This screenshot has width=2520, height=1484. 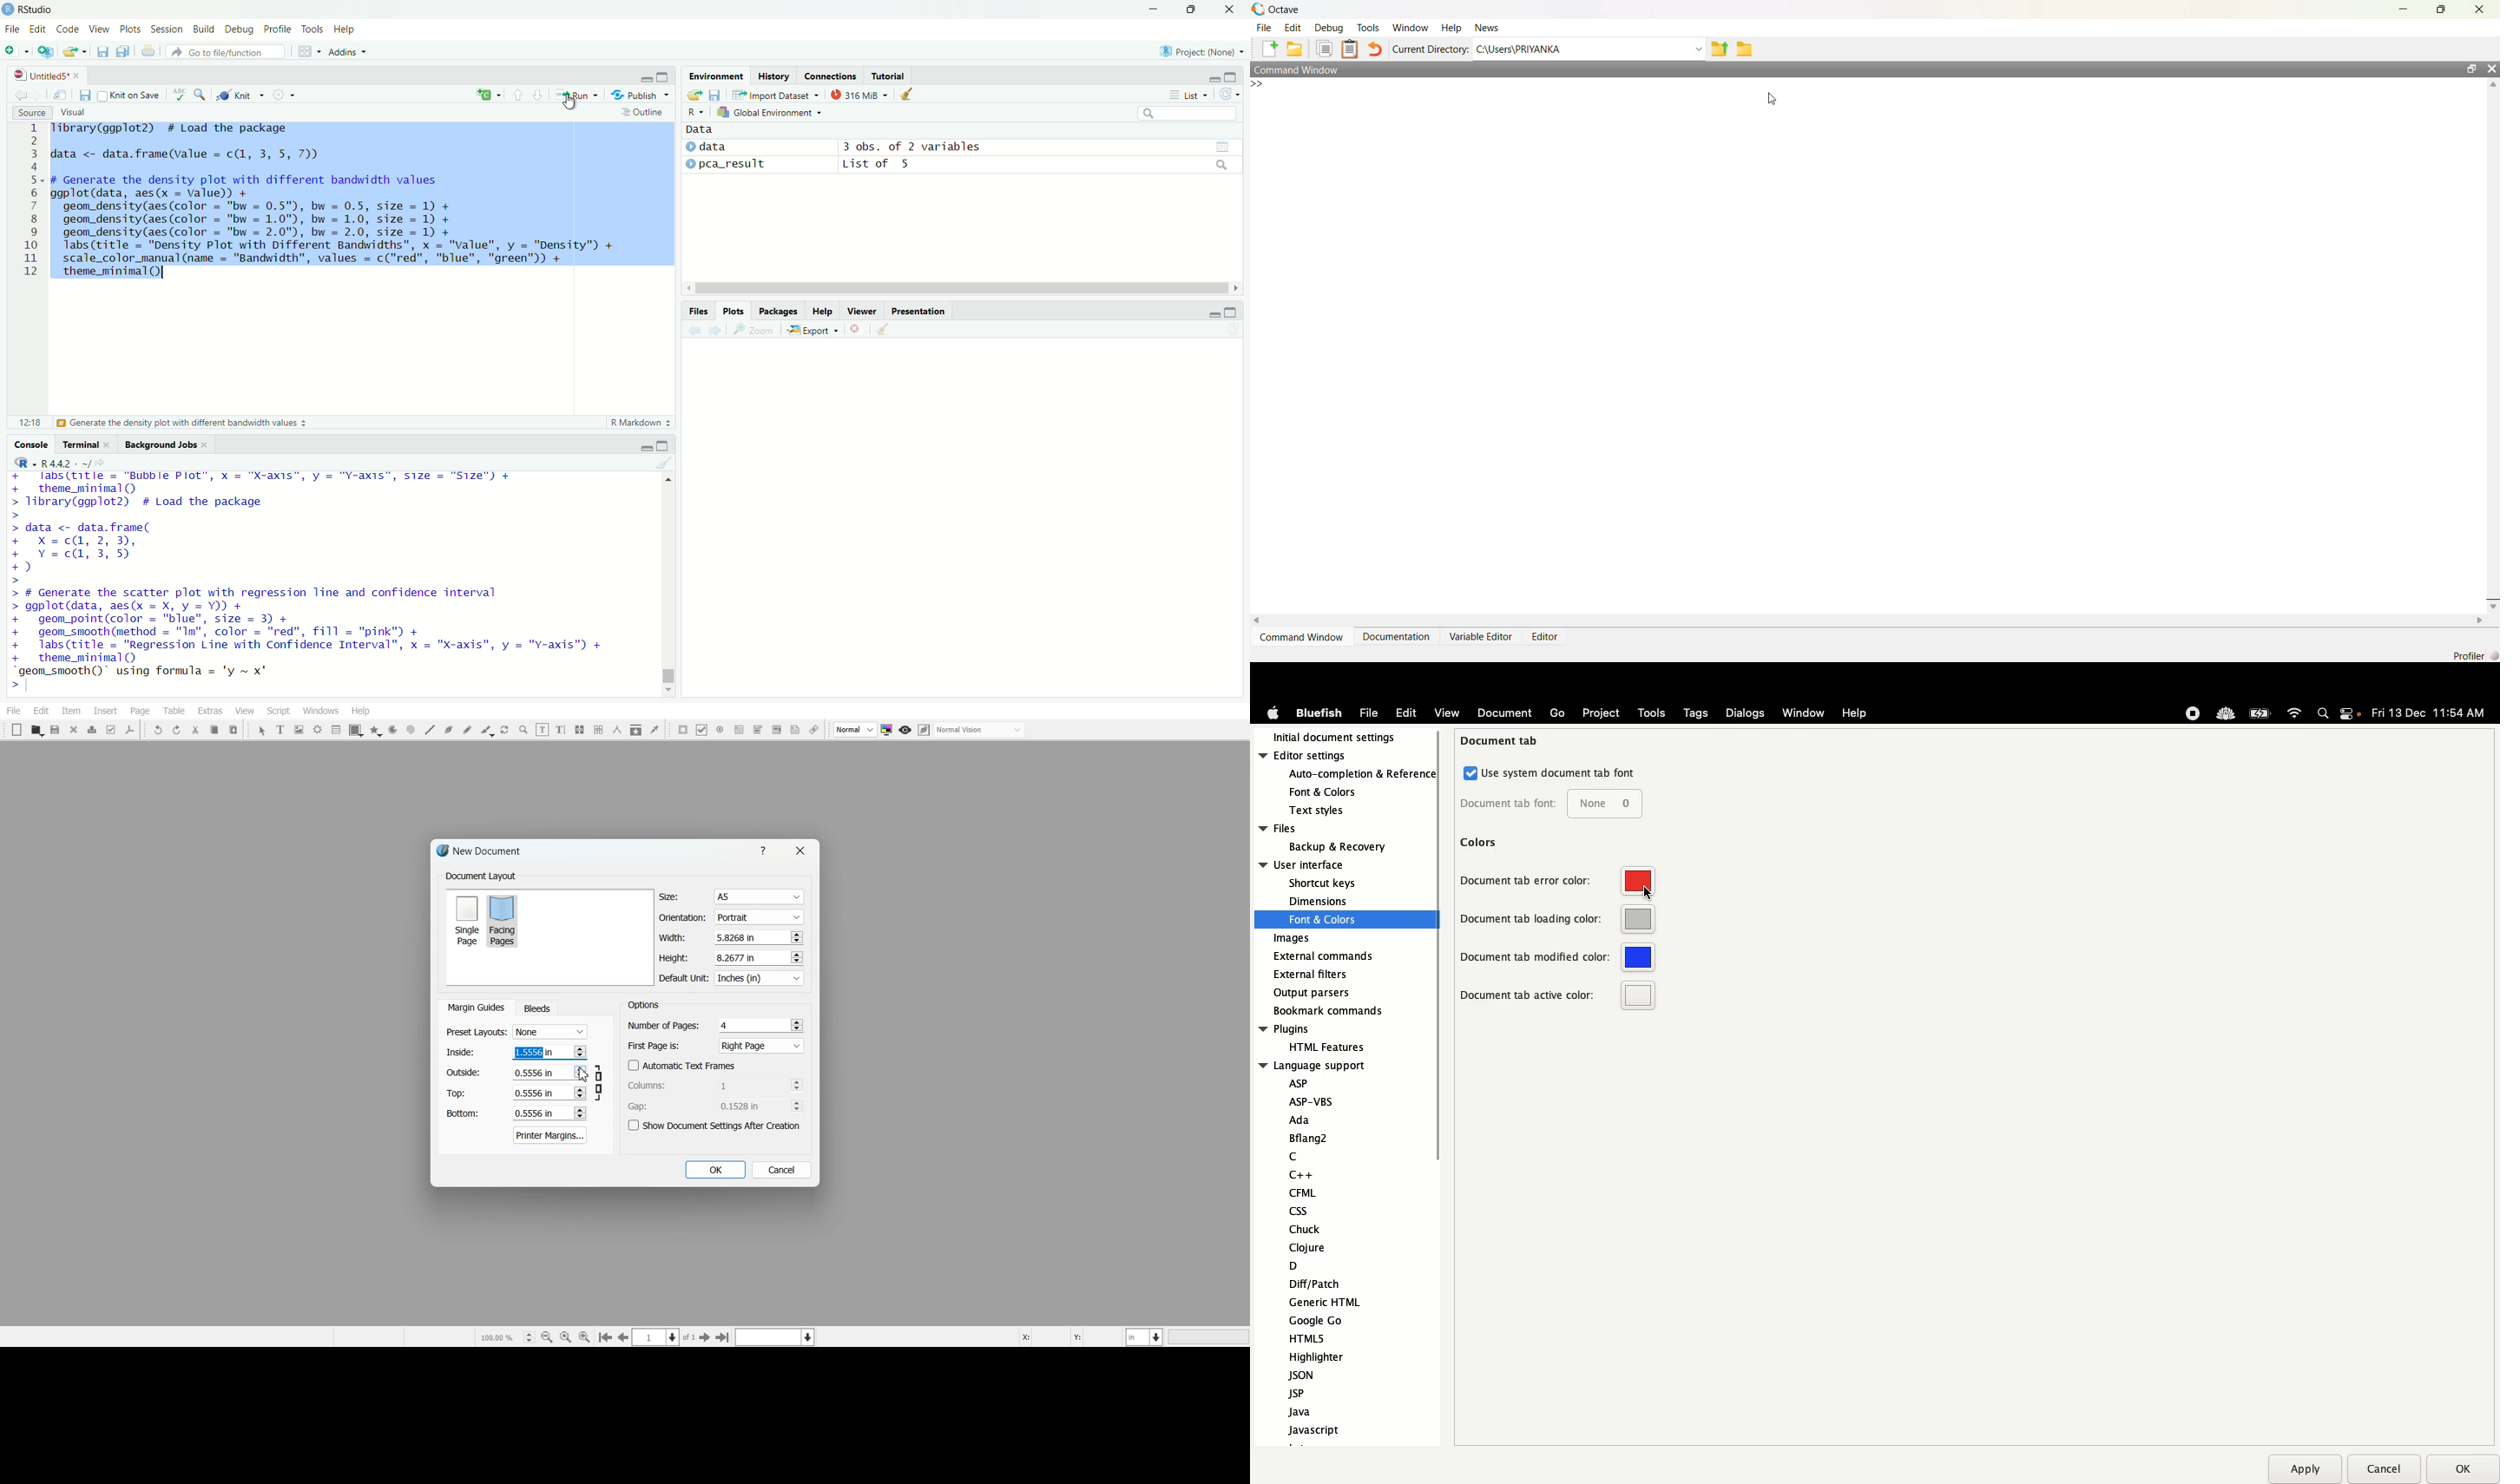 I want to click on minimize, so click(x=1153, y=9).